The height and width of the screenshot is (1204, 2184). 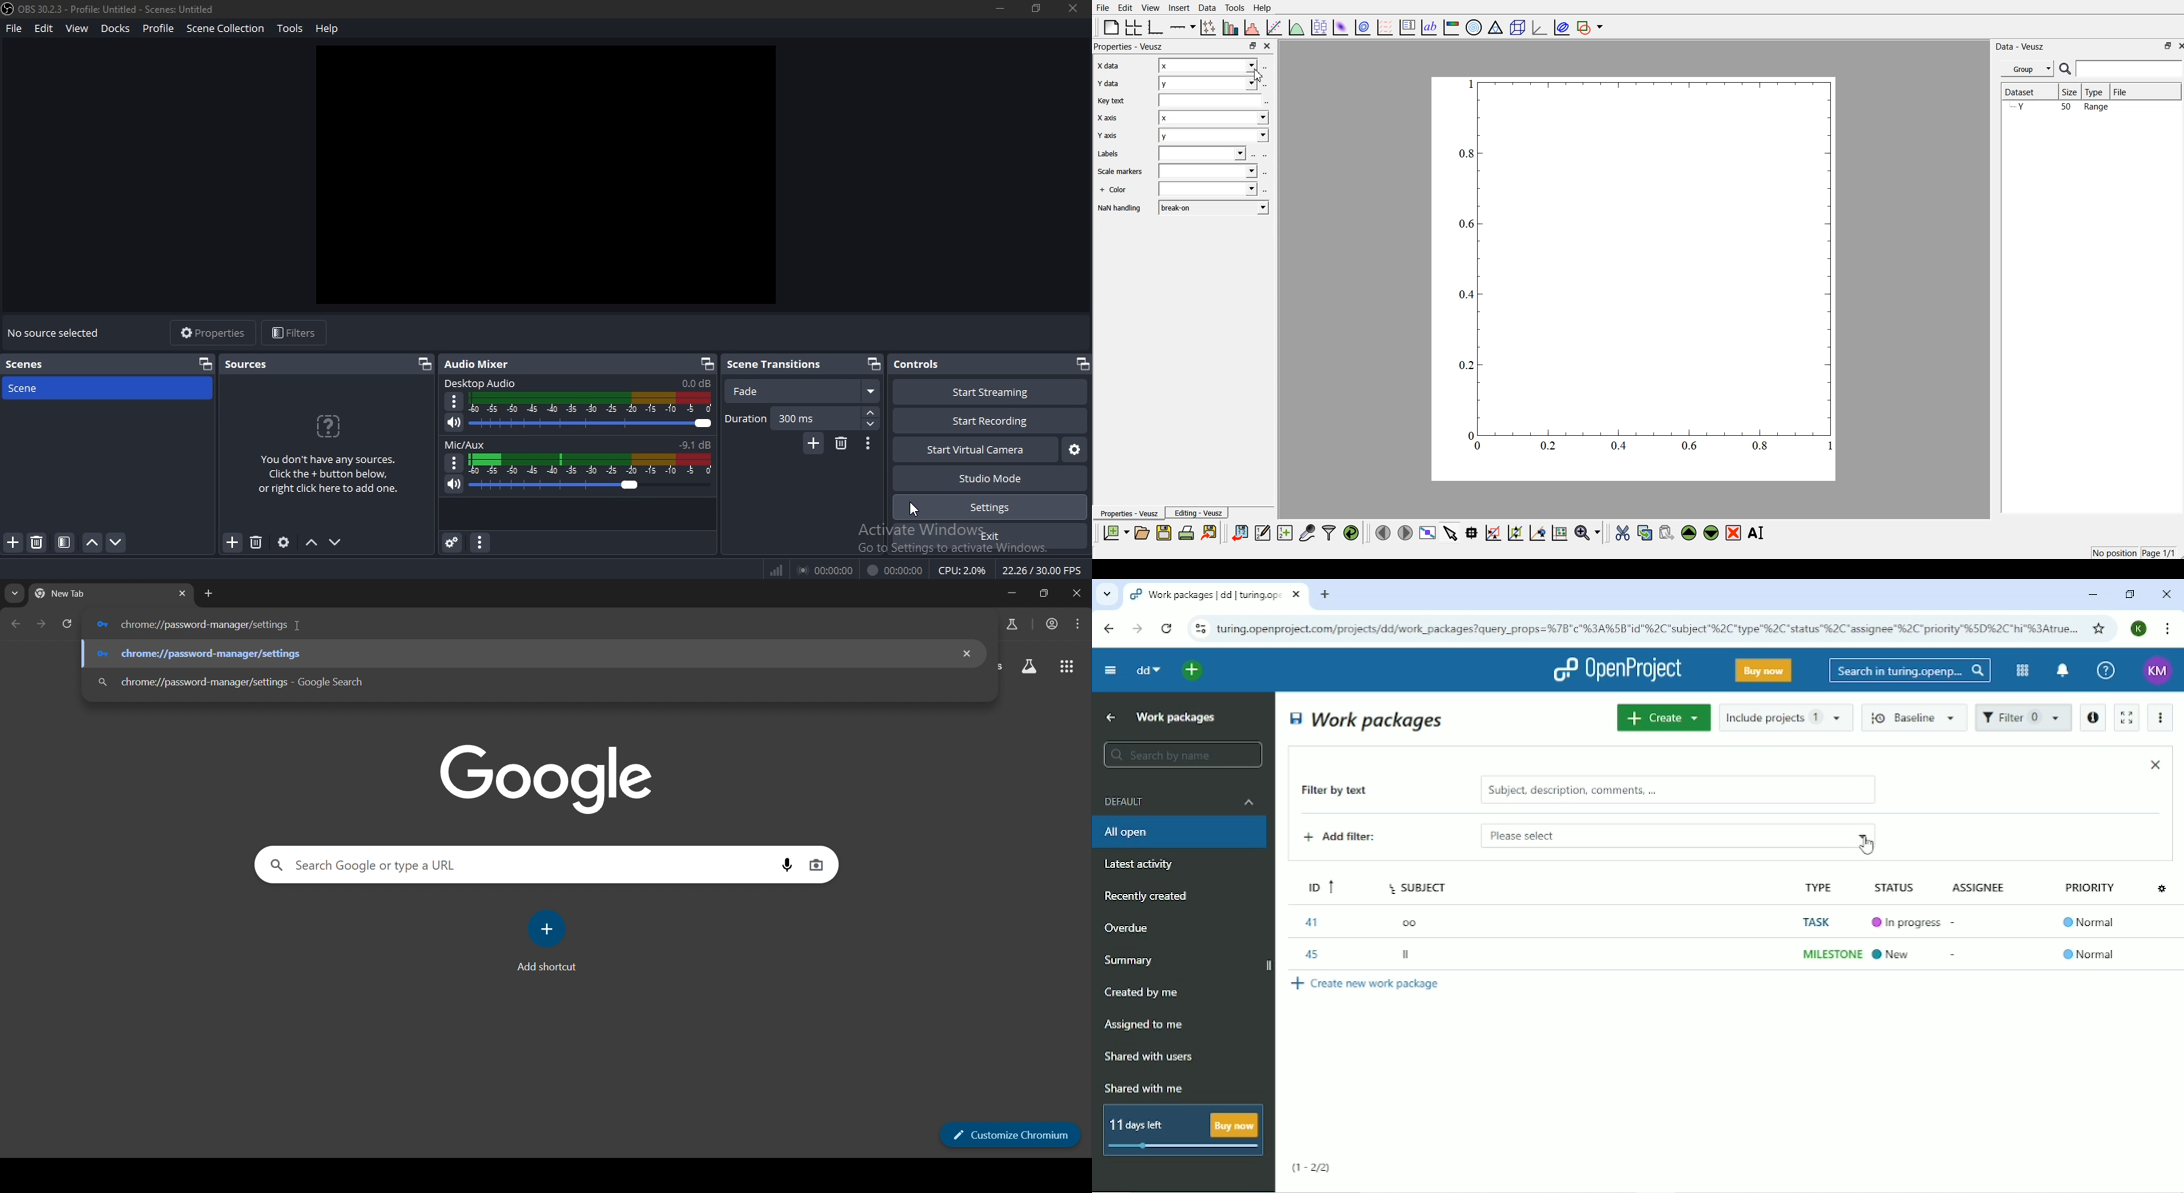 I want to click on filters, so click(x=291, y=334).